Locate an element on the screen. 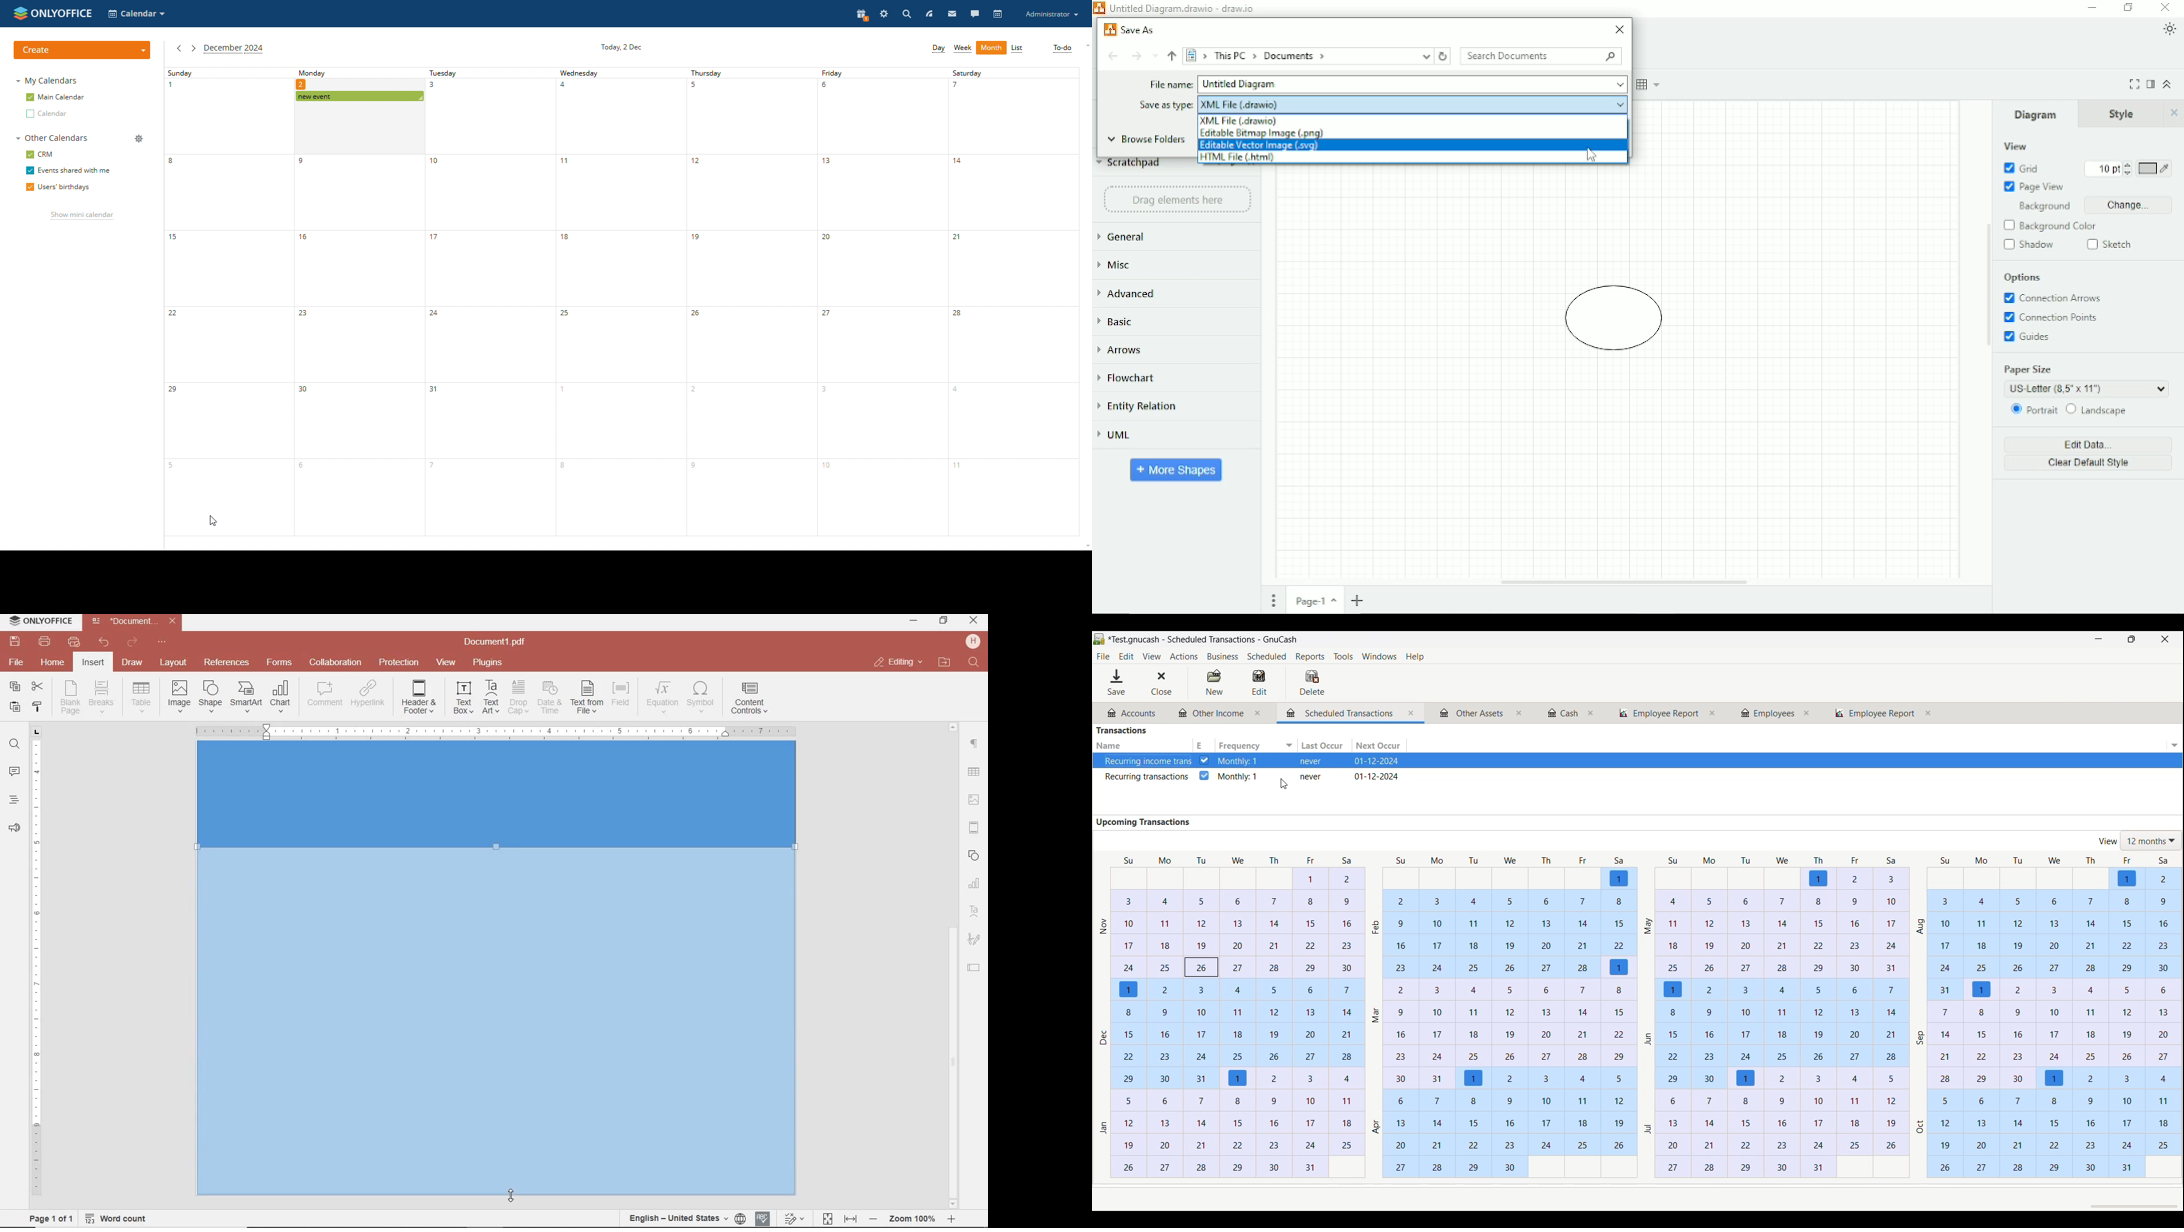 The width and height of the screenshot is (2184, 1232). cursor is located at coordinates (1280, 787).